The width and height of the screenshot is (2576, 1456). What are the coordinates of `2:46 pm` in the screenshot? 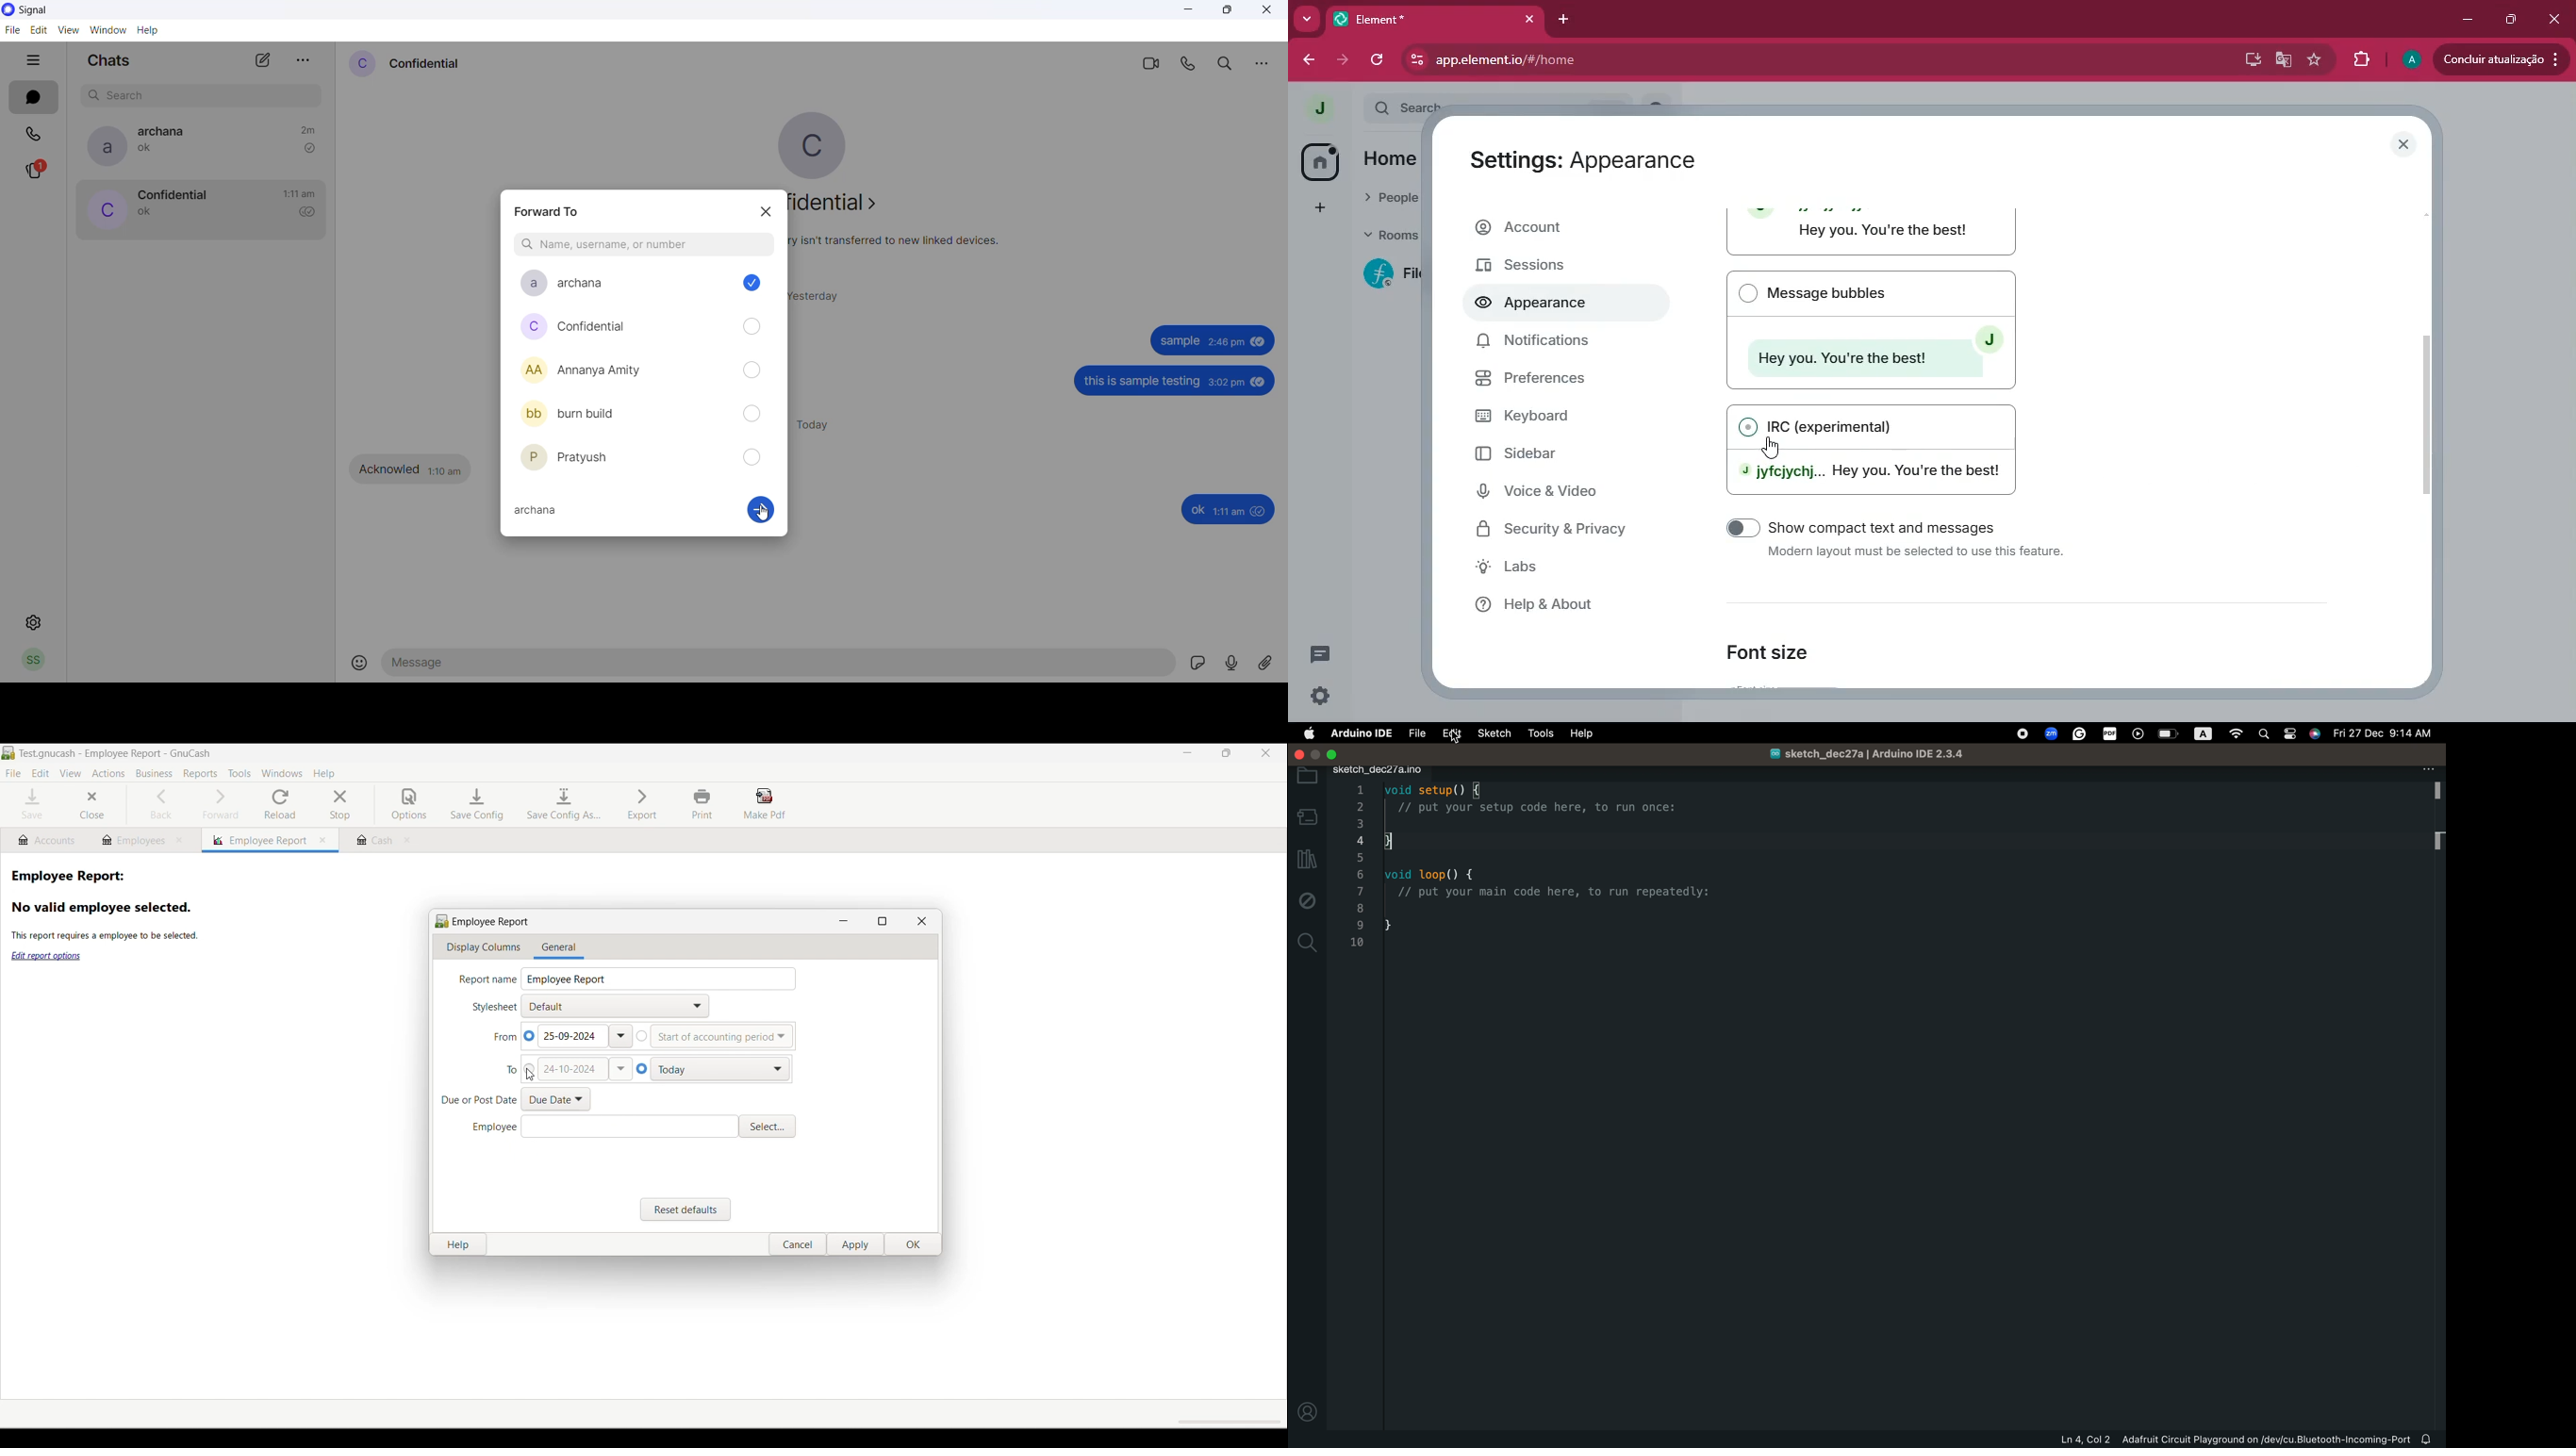 It's located at (1225, 344).